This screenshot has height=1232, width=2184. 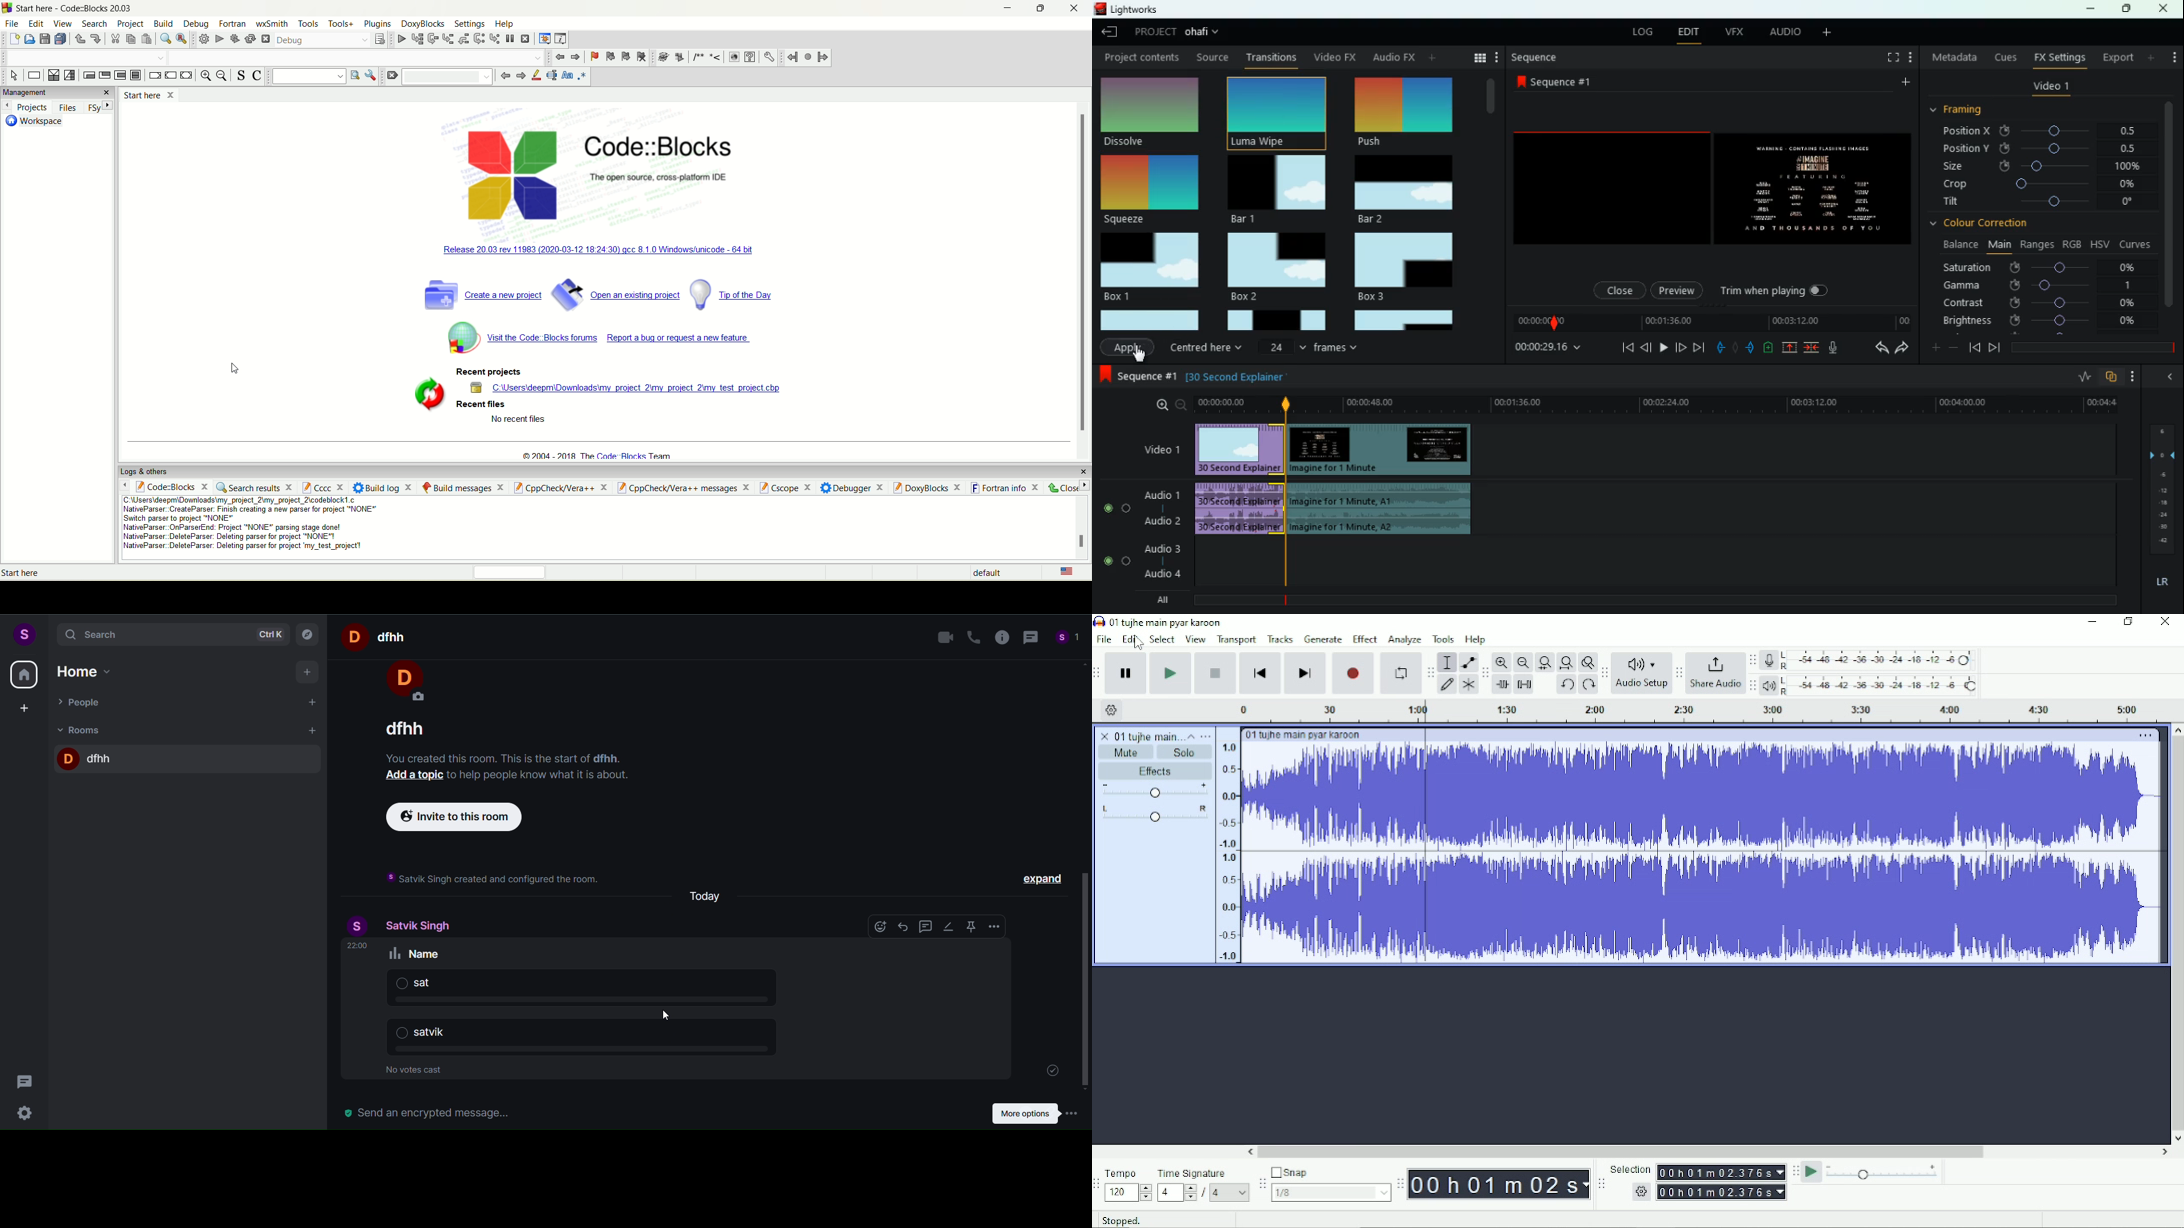 I want to click on cccc, so click(x=329, y=488).